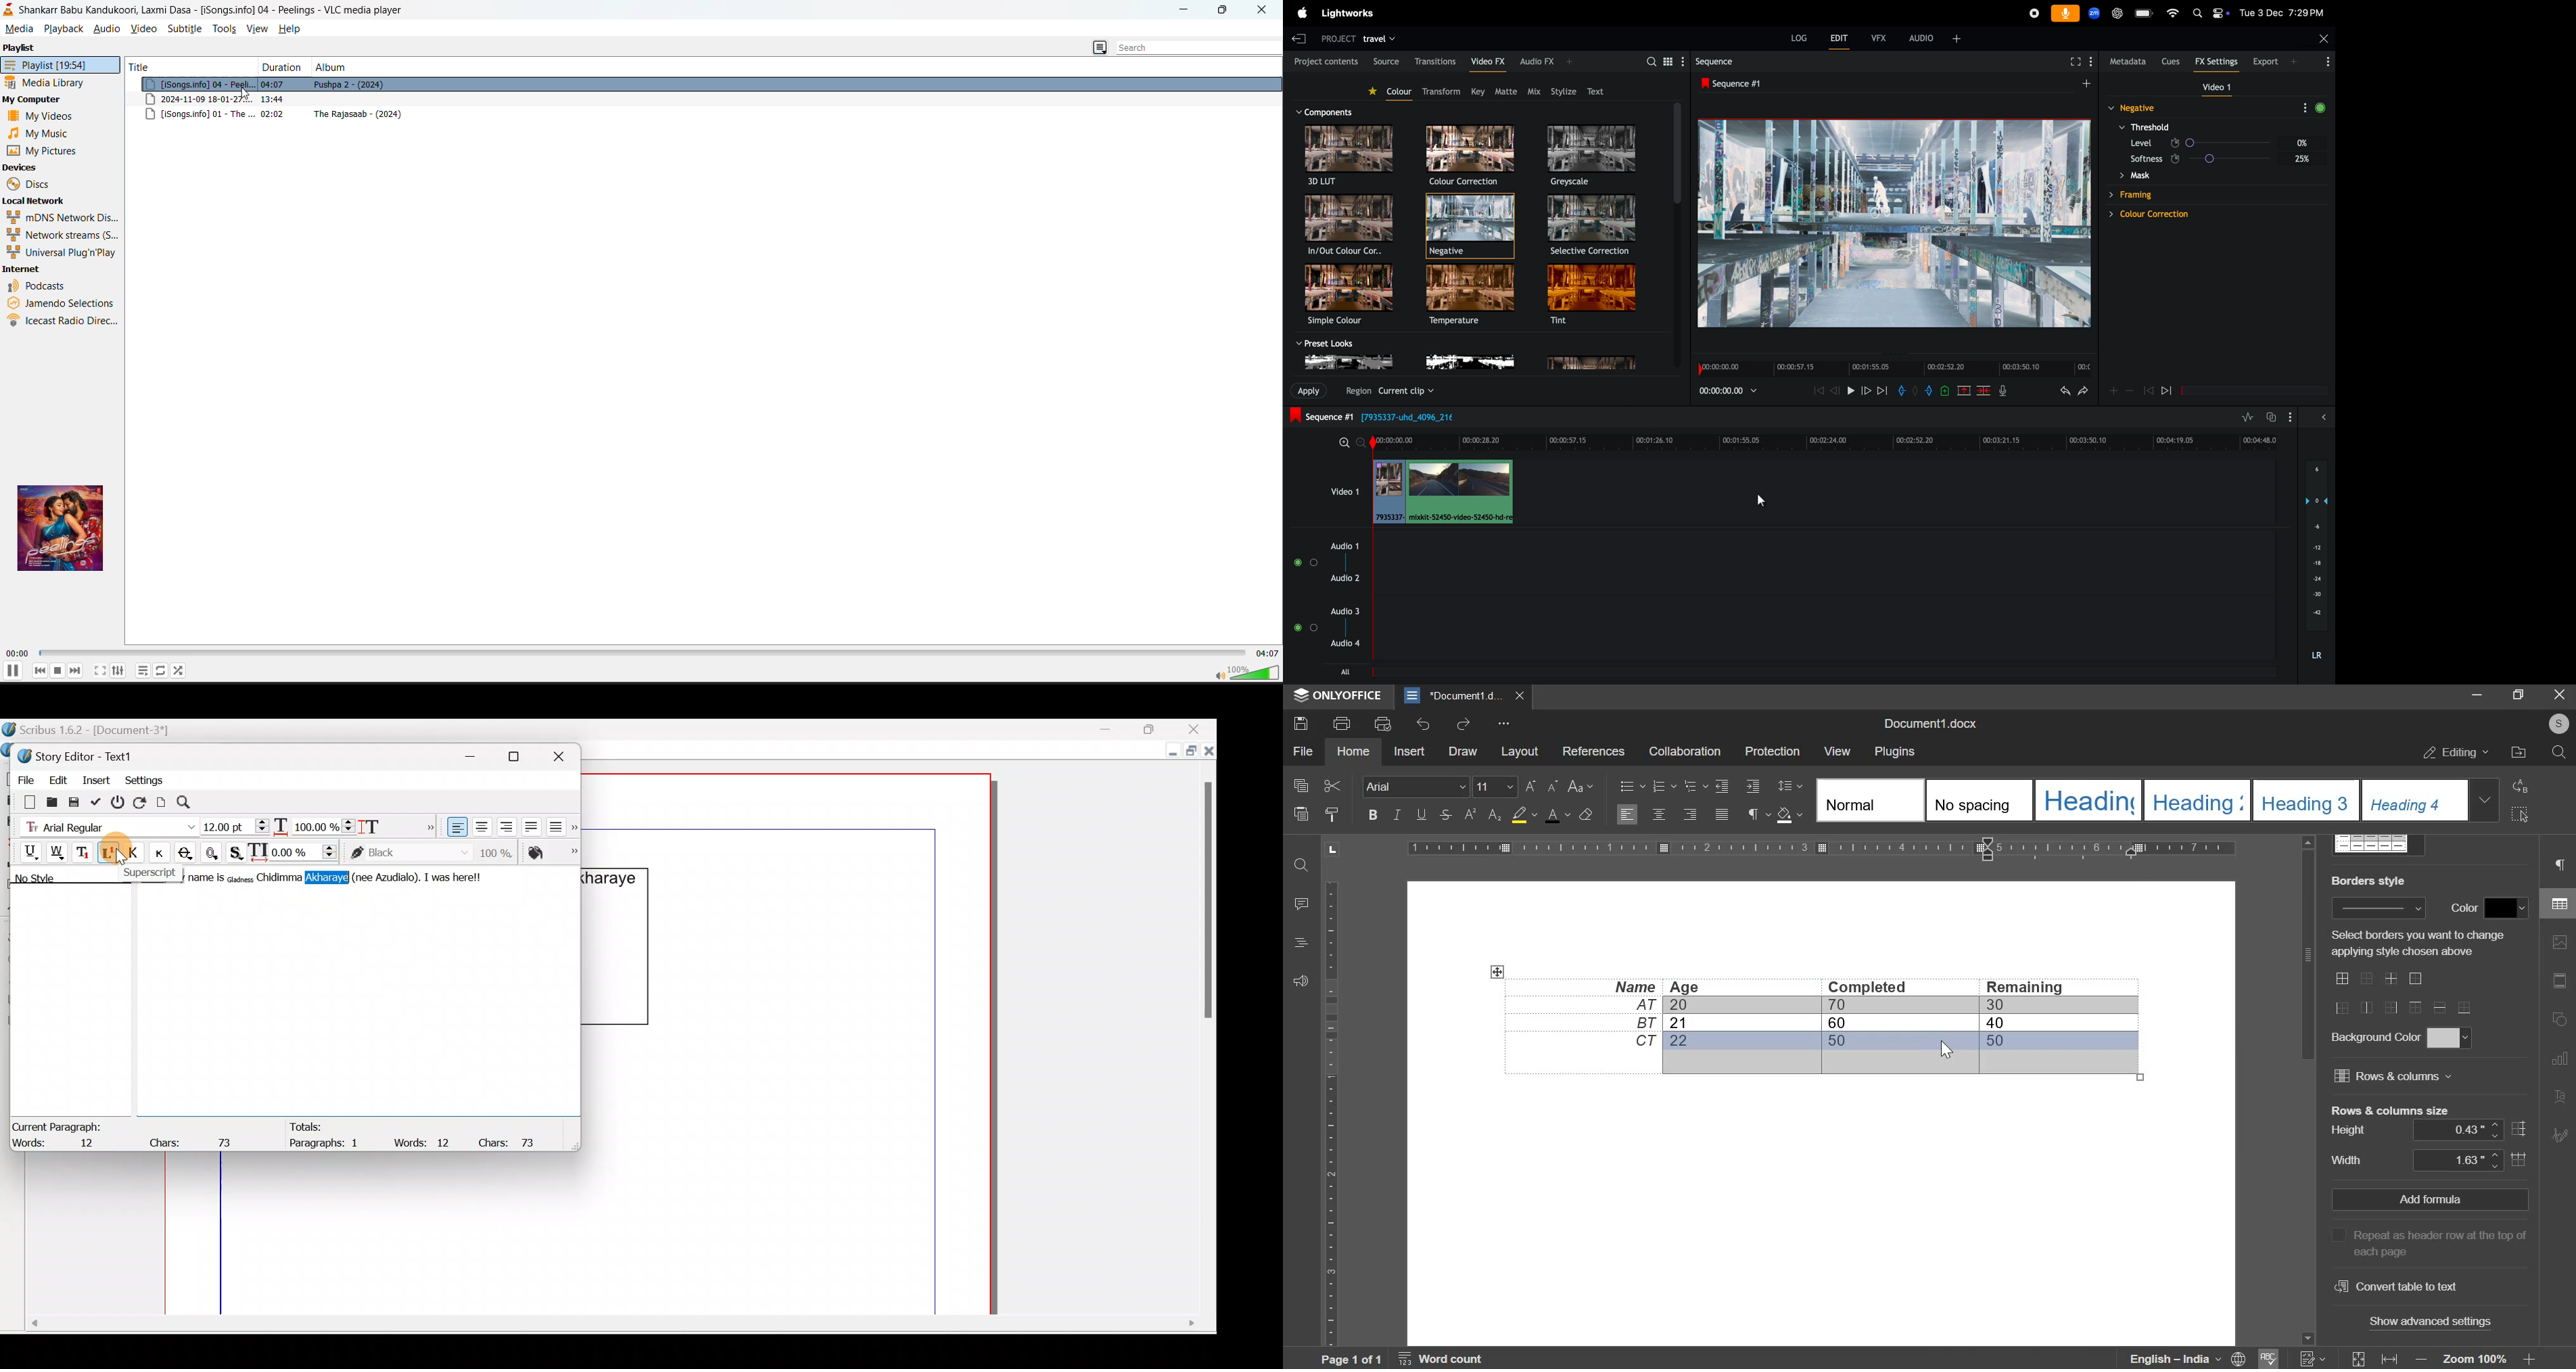 The width and height of the screenshot is (2576, 1372). What do you see at coordinates (2302, 143) in the screenshot?
I see `` at bounding box center [2302, 143].